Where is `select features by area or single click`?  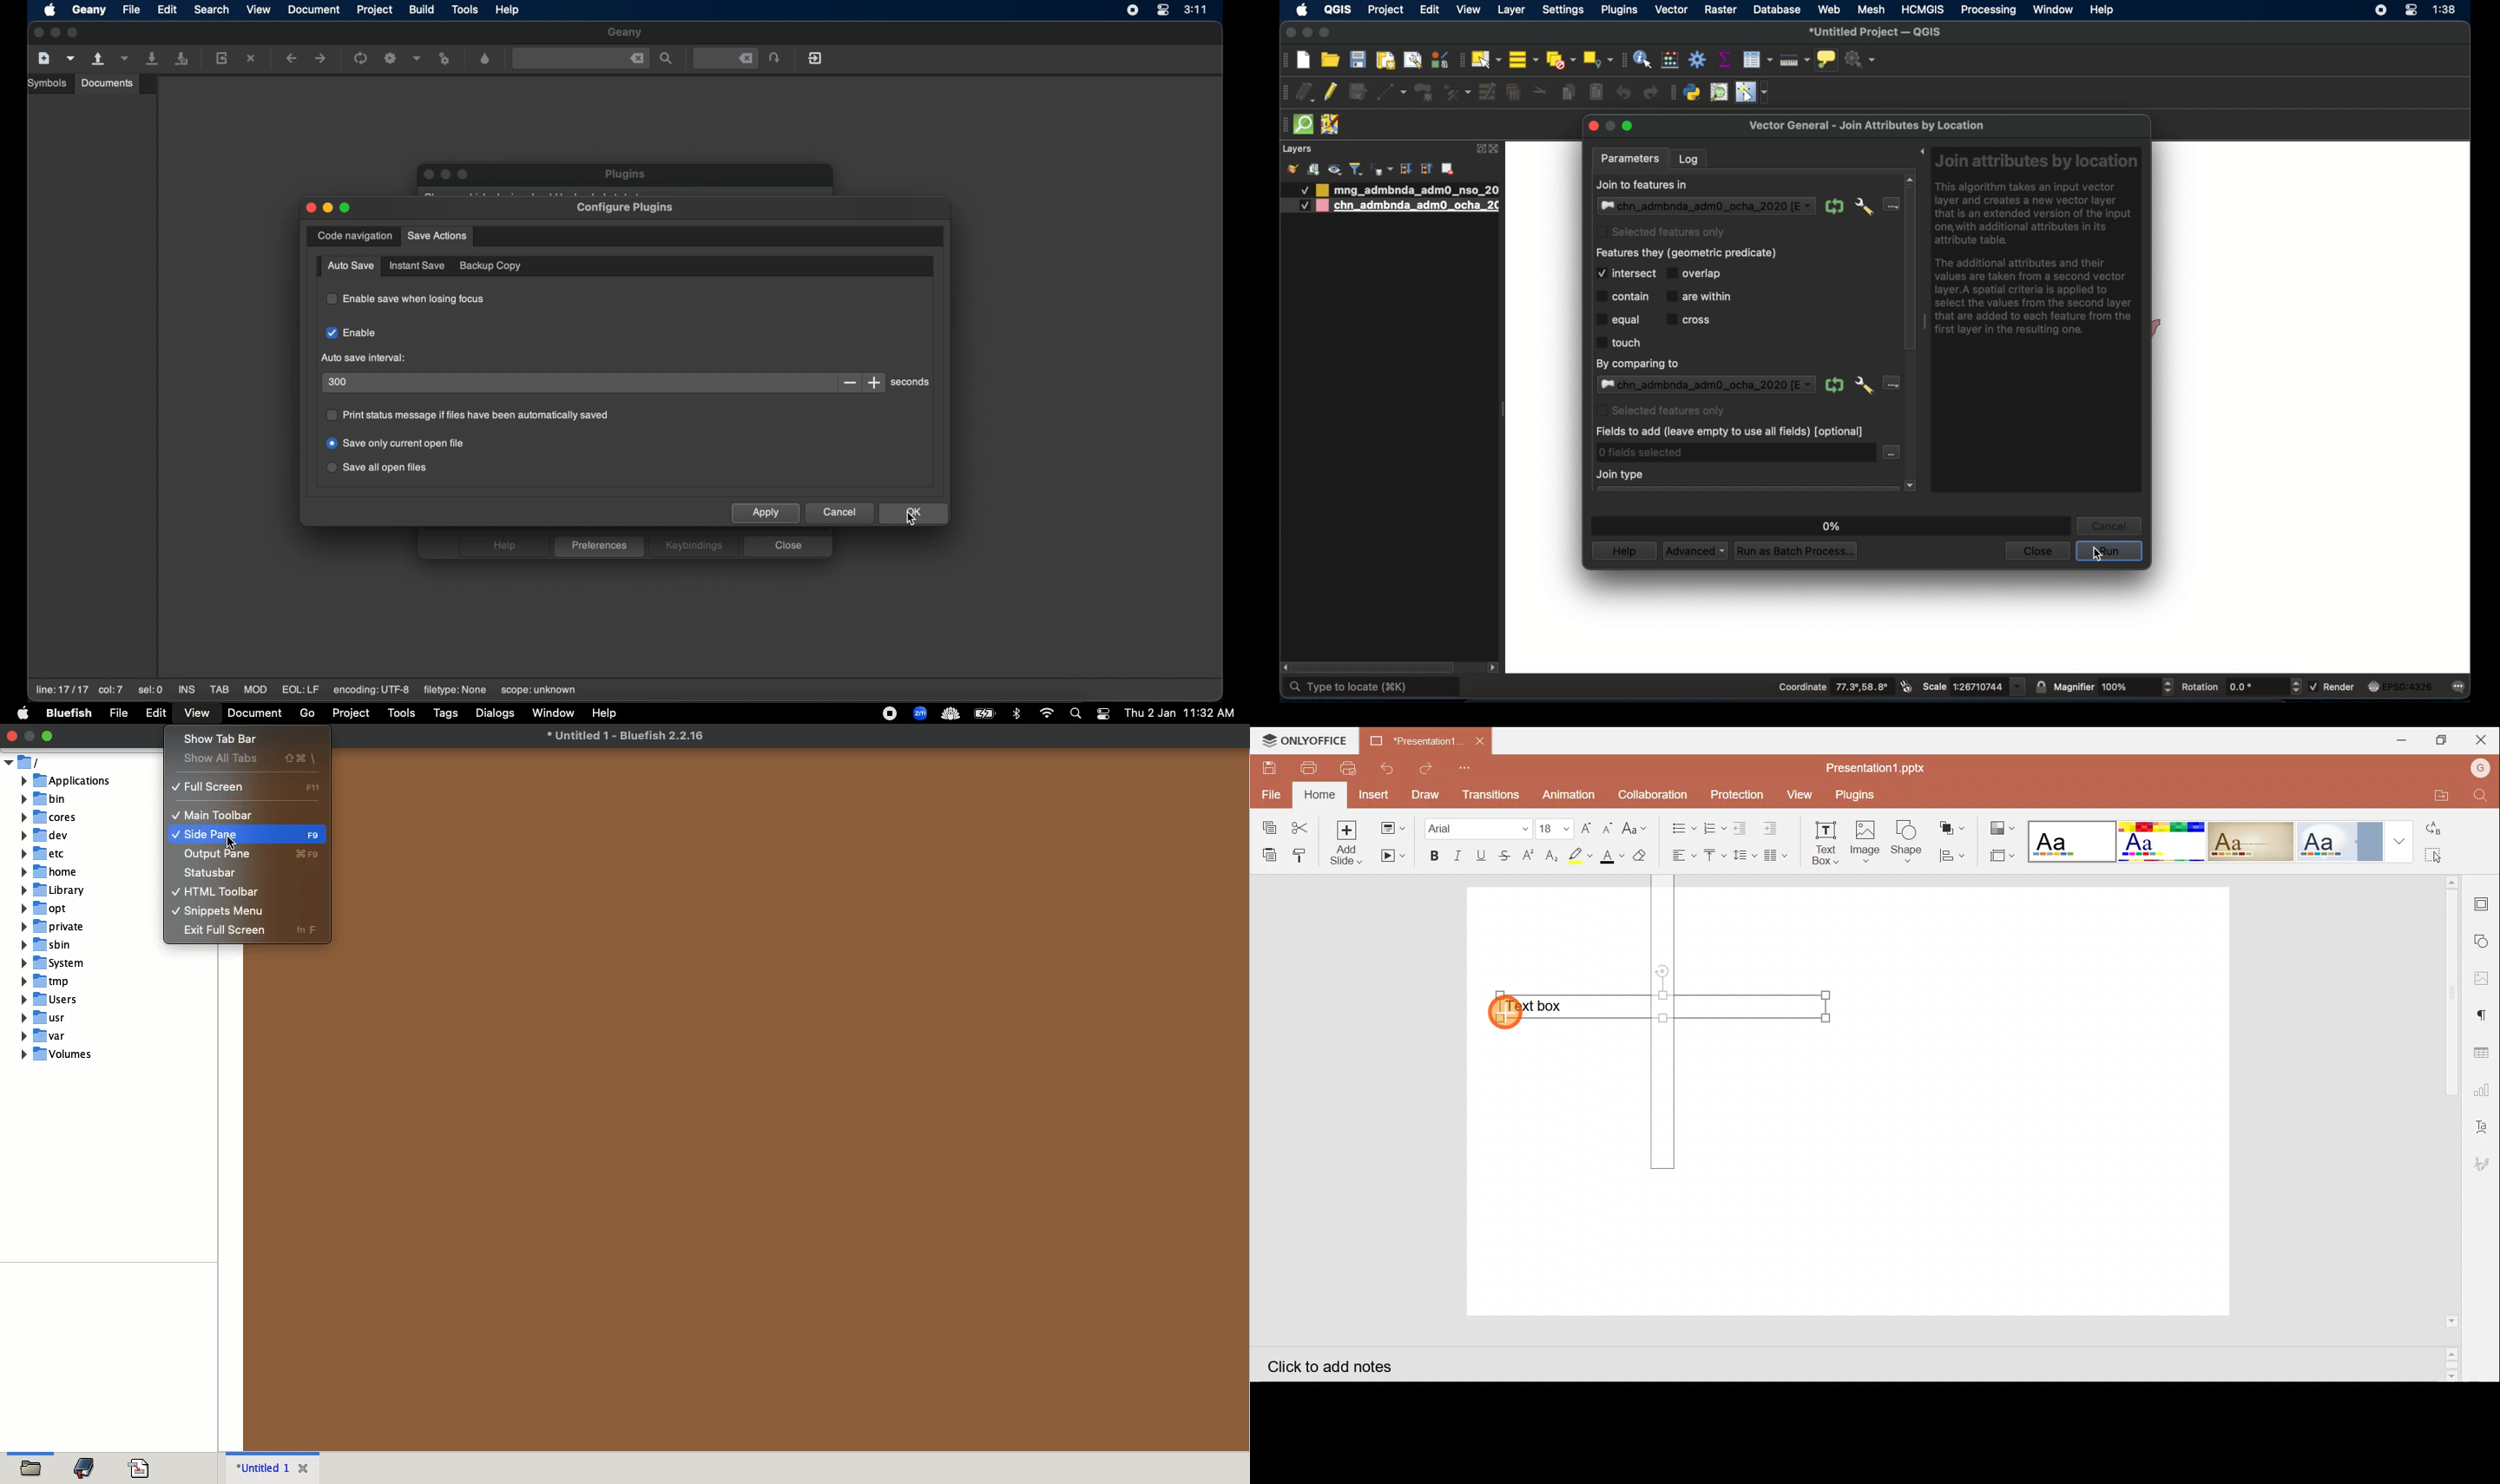 select features by area or single click is located at coordinates (1485, 59).